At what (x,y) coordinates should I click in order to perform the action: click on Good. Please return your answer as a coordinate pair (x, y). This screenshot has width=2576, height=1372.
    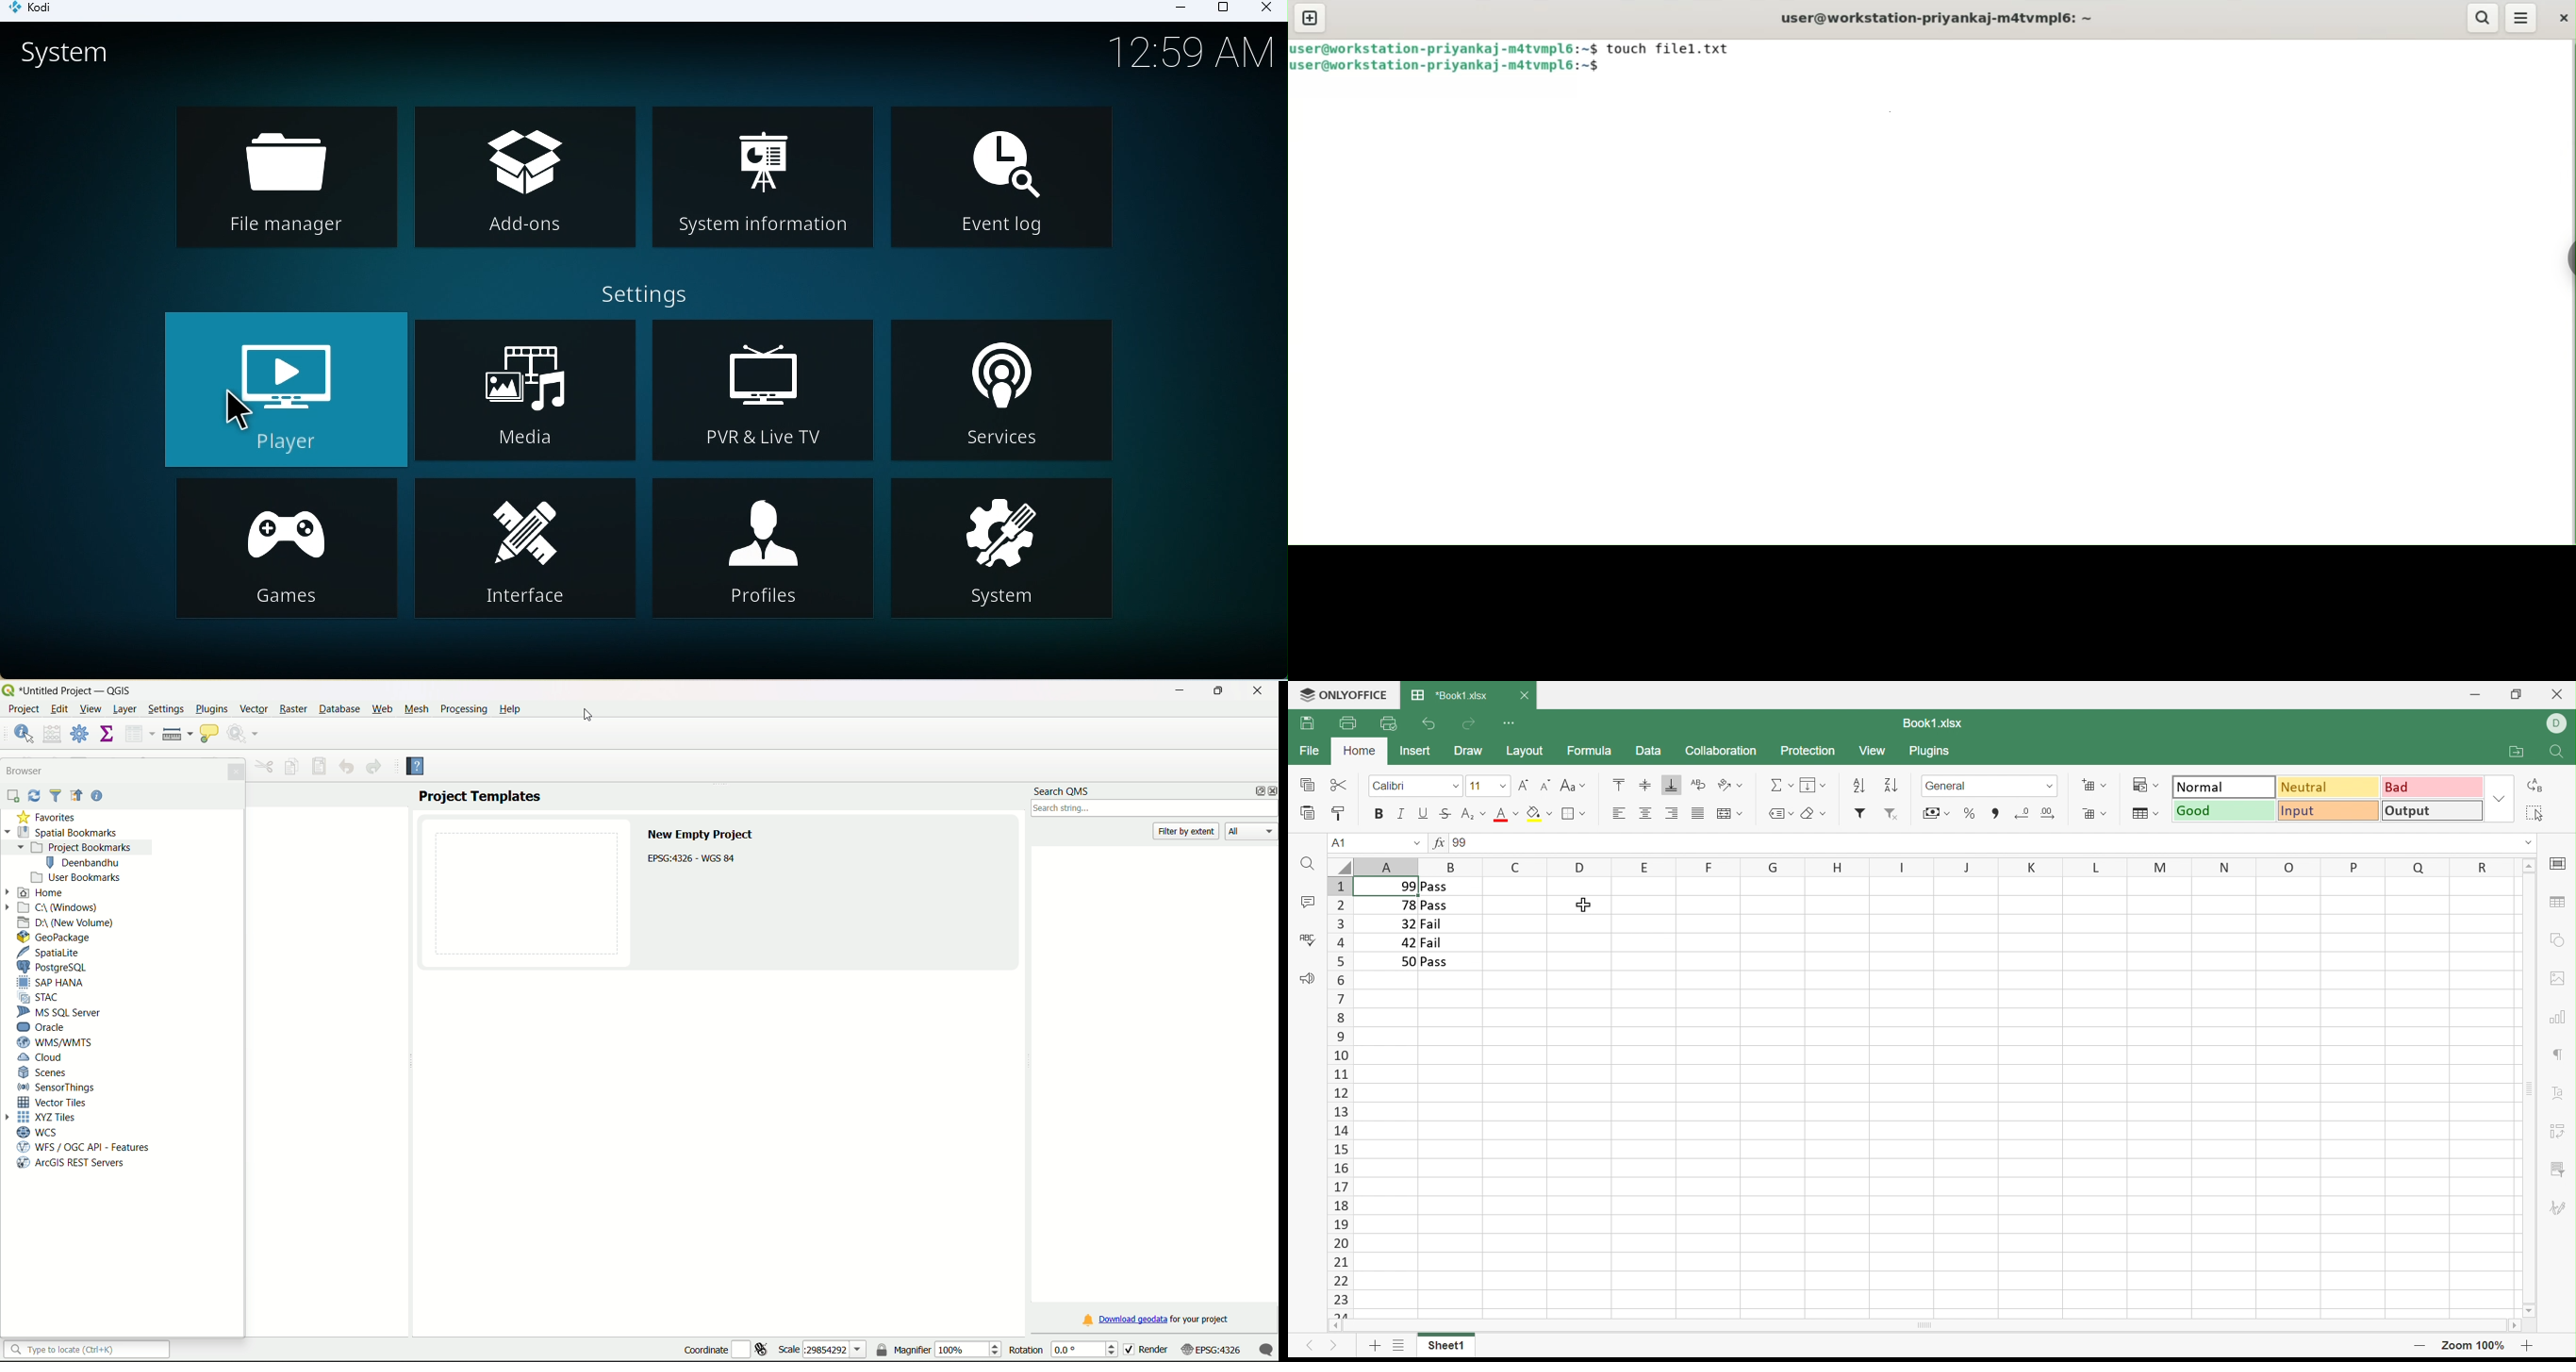
    Looking at the image, I should click on (2224, 810).